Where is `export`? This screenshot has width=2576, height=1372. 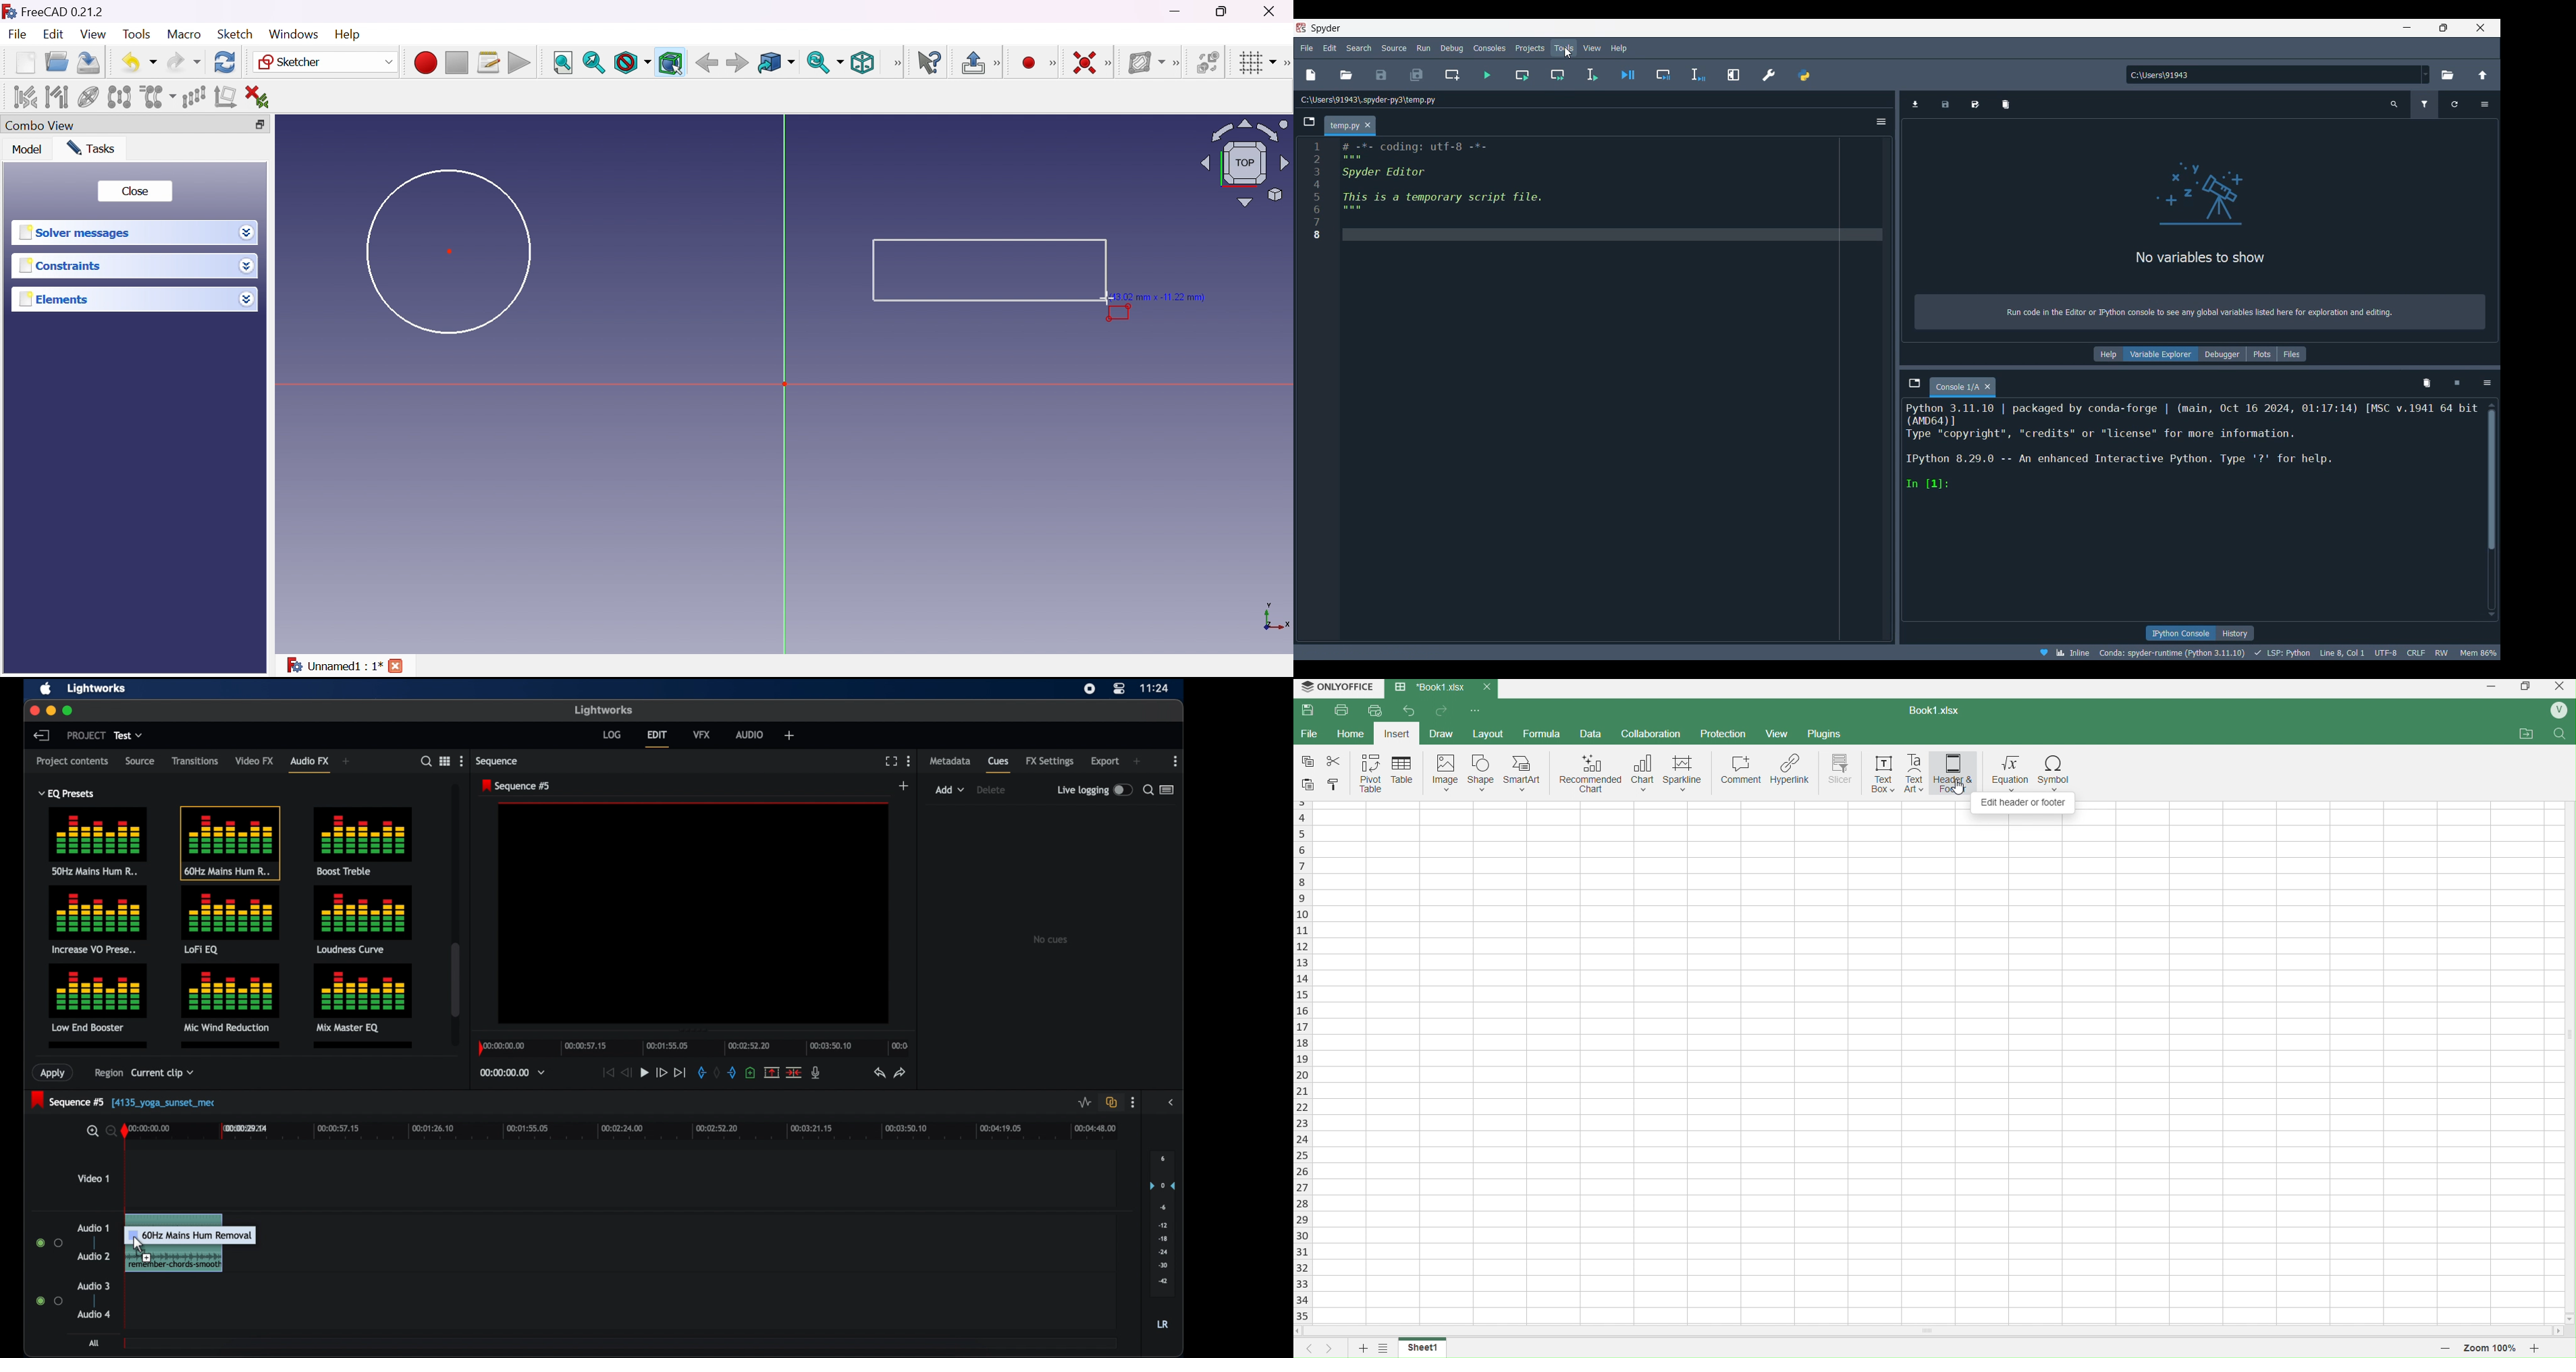
export is located at coordinates (1105, 761).